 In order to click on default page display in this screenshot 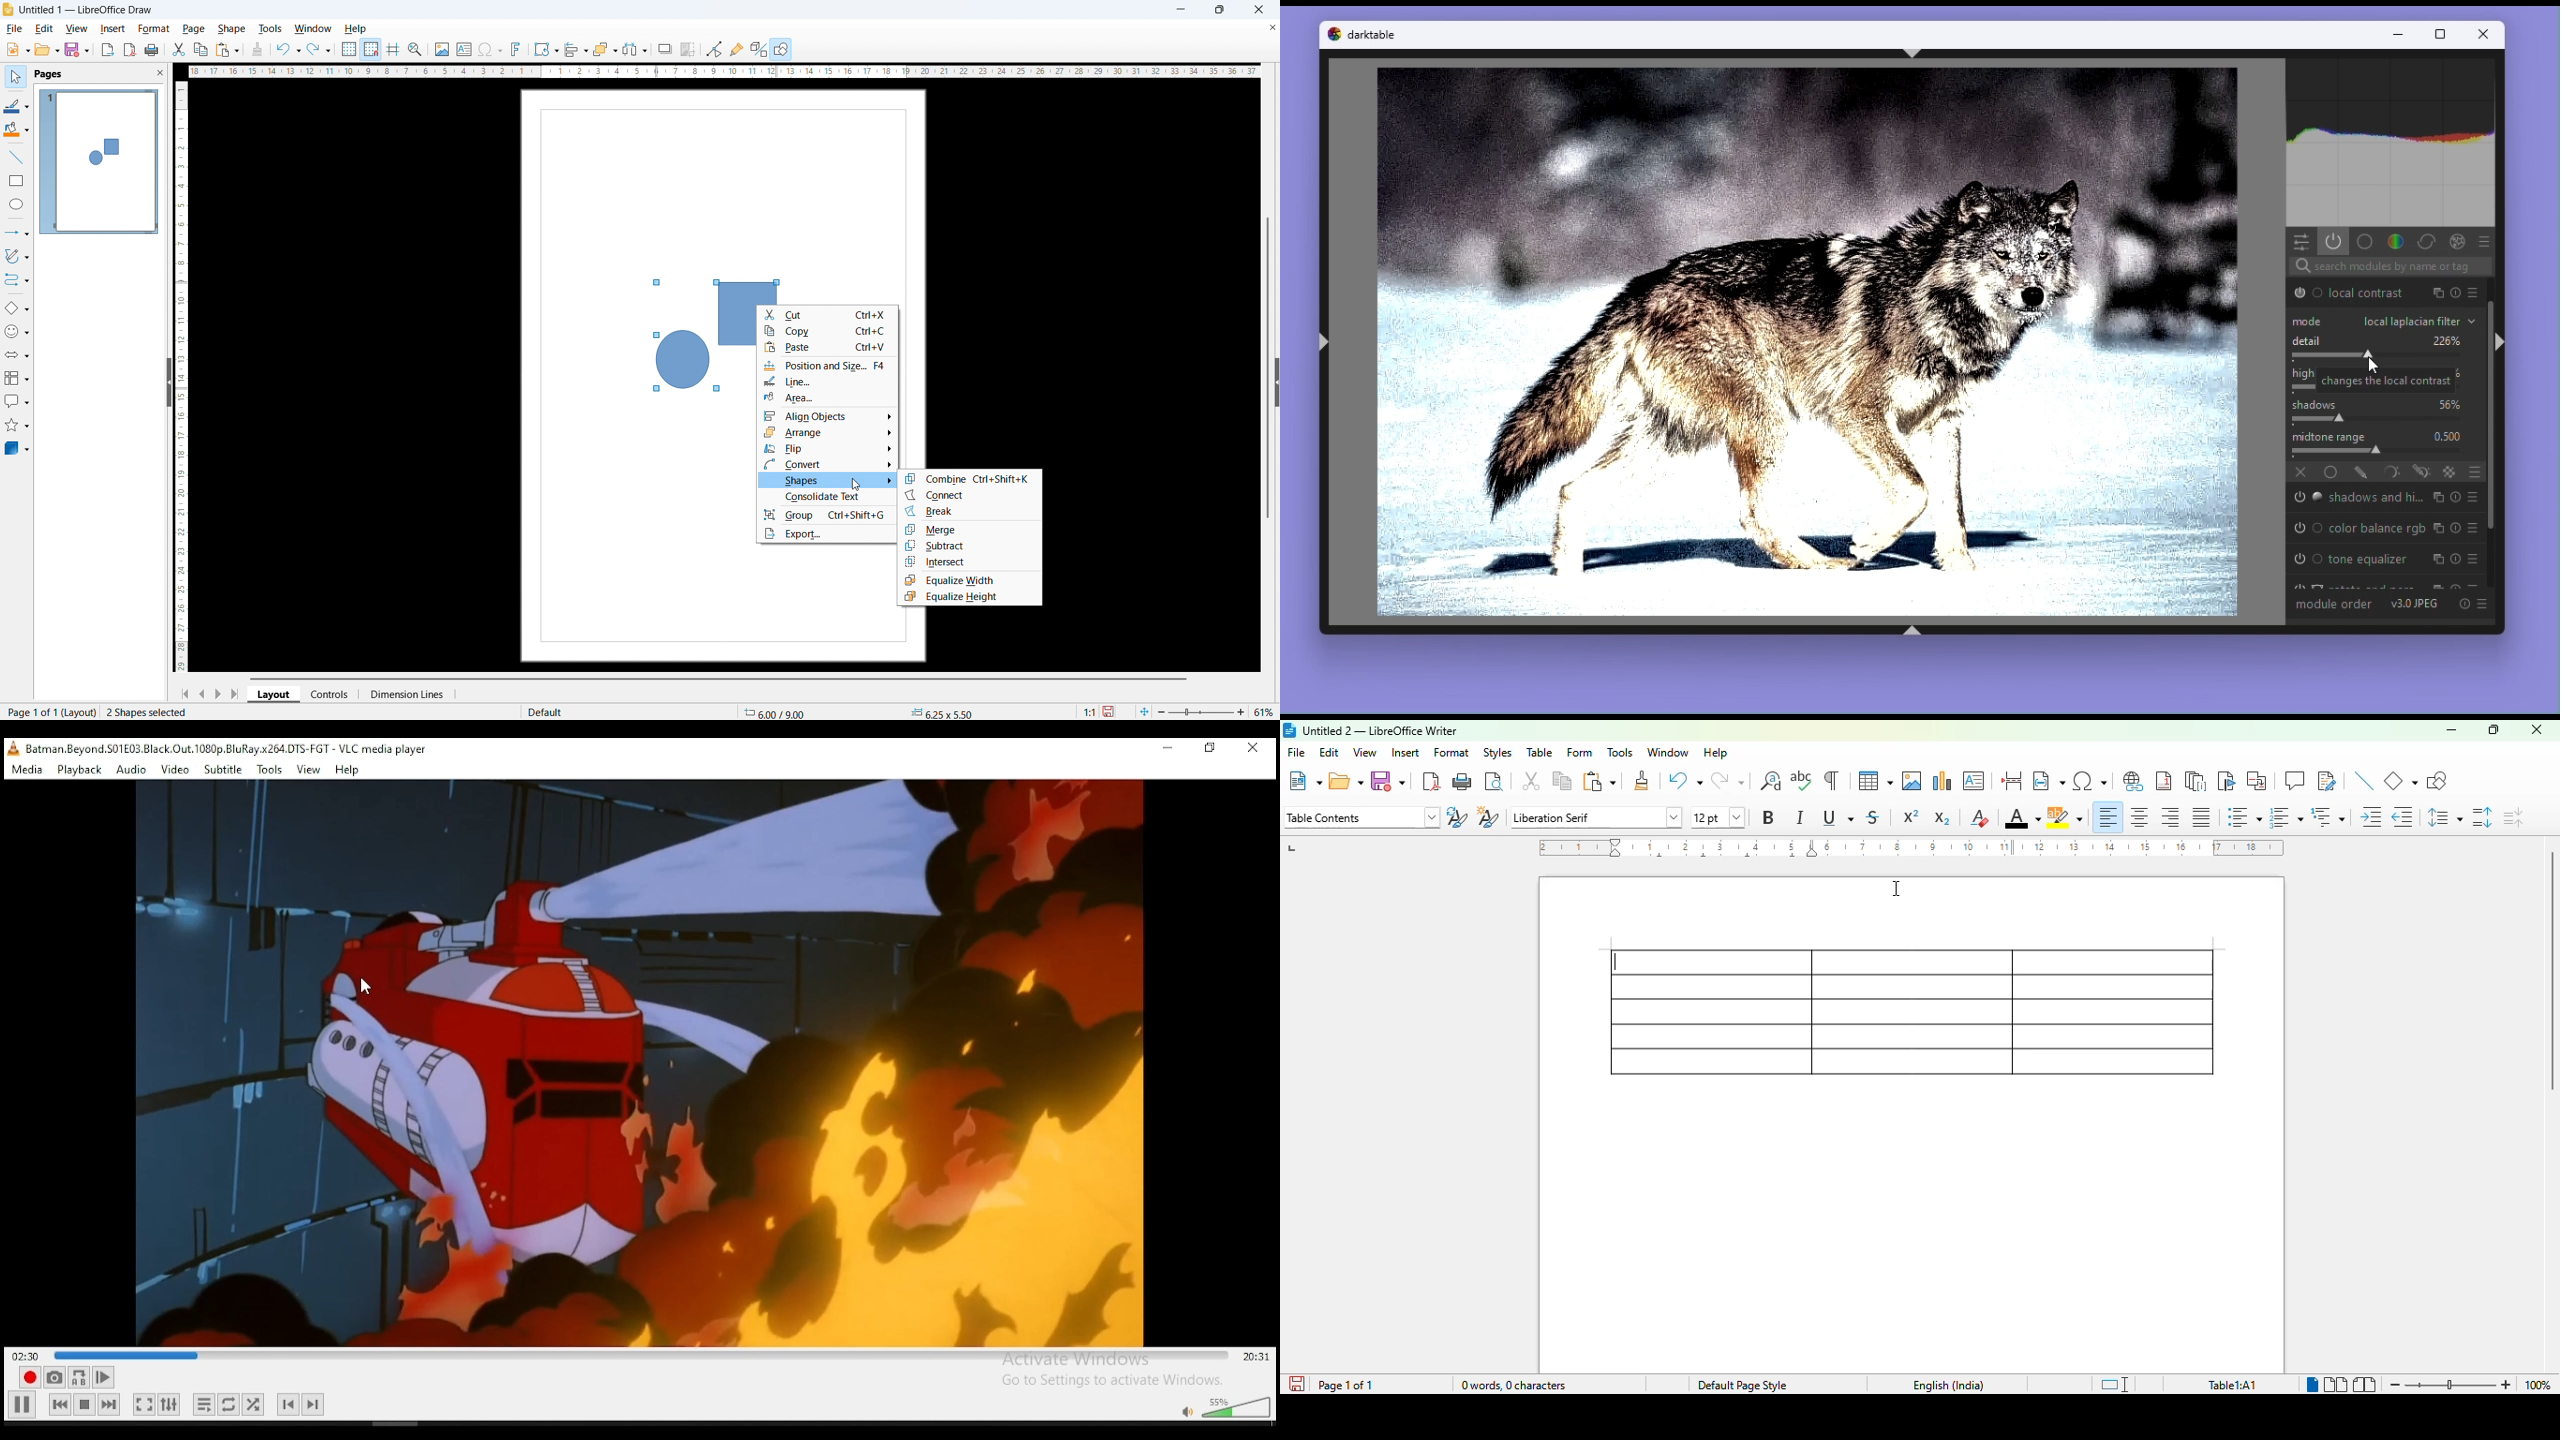, I will do `click(544, 711)`.